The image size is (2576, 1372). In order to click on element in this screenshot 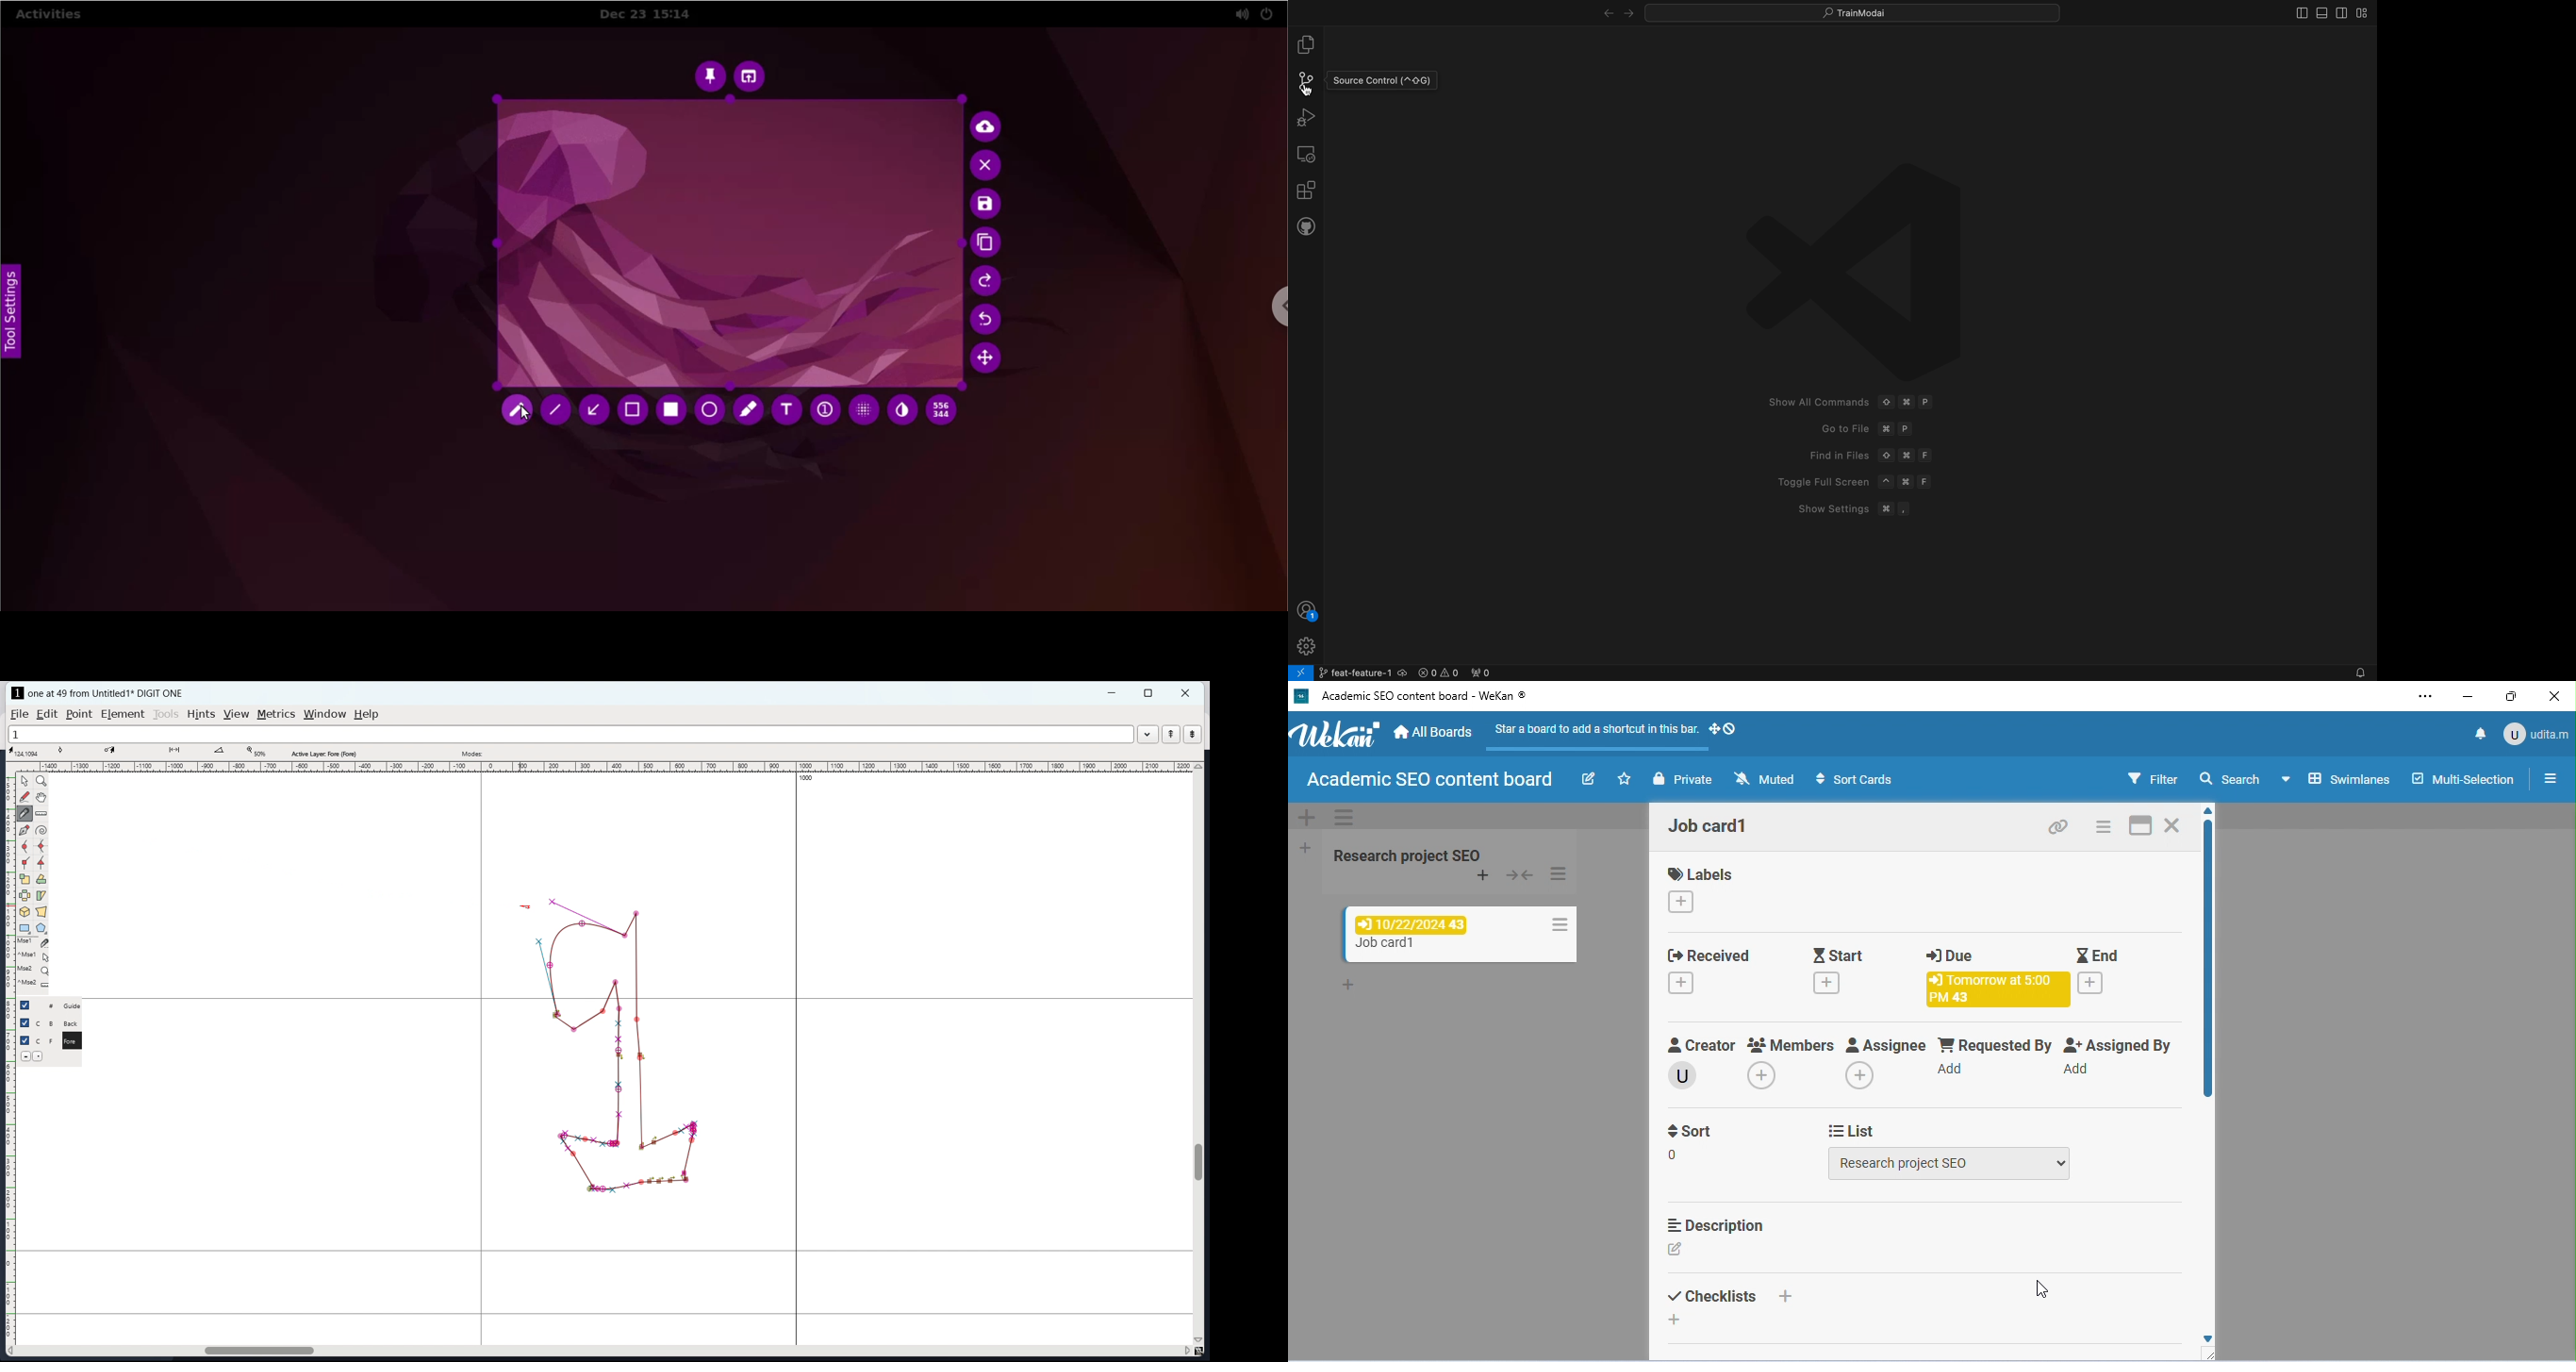, I will do `click(122, 714)`.